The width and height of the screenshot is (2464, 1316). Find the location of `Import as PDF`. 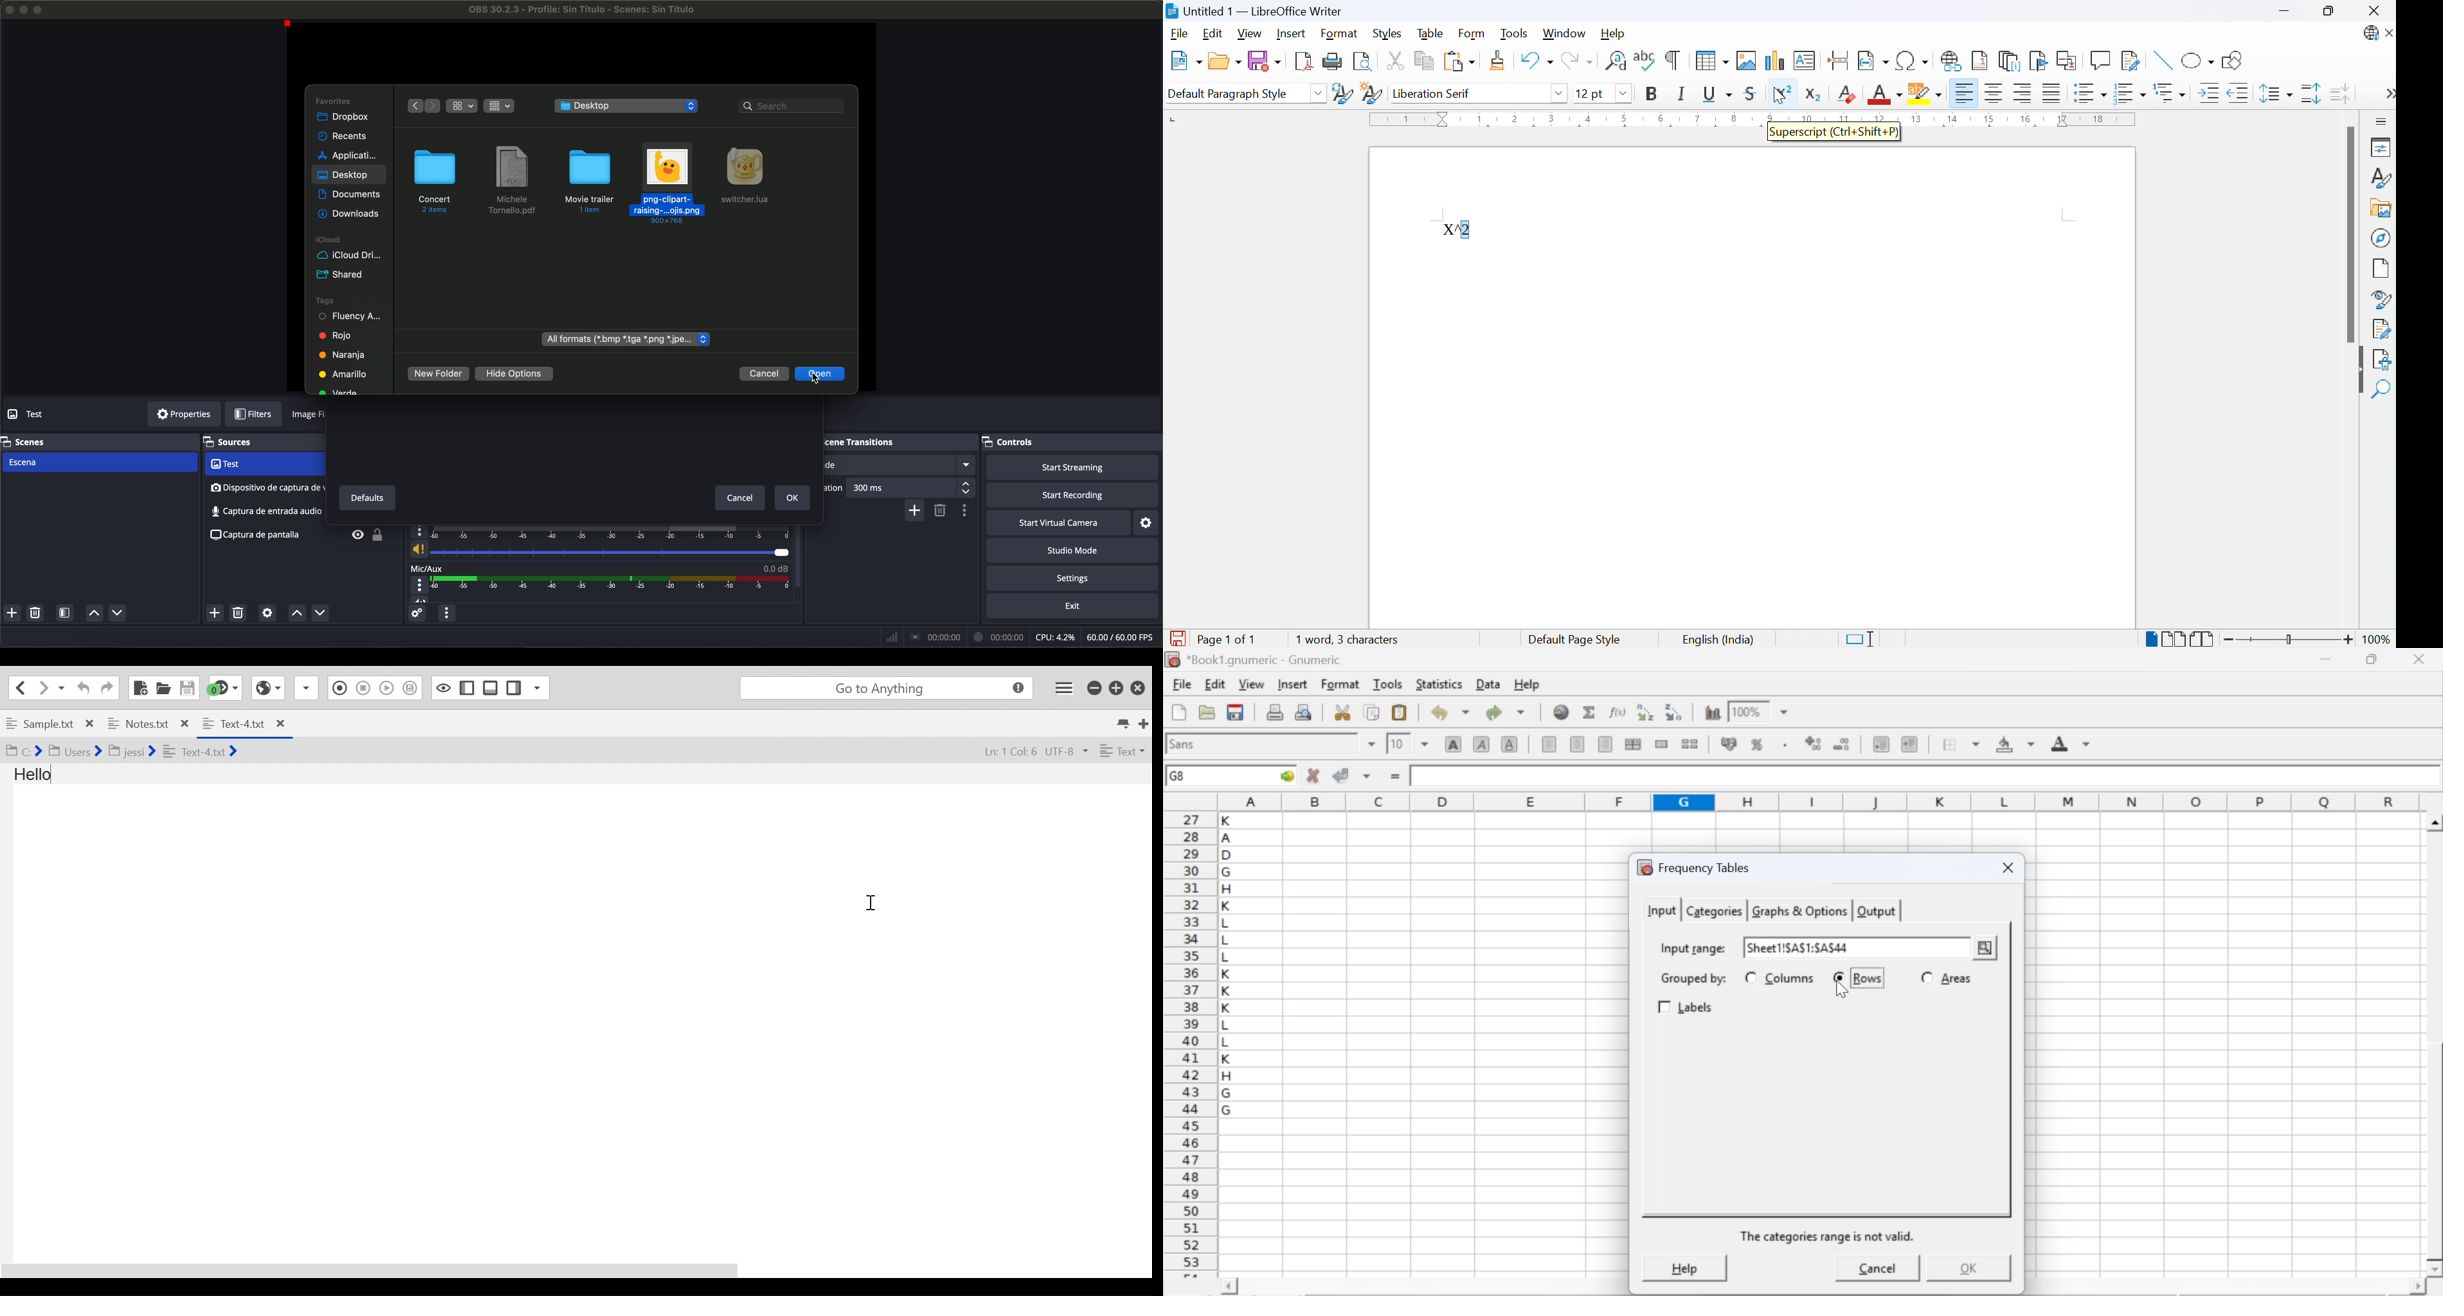

Import as PDF is located at coordinates (1306, 60).